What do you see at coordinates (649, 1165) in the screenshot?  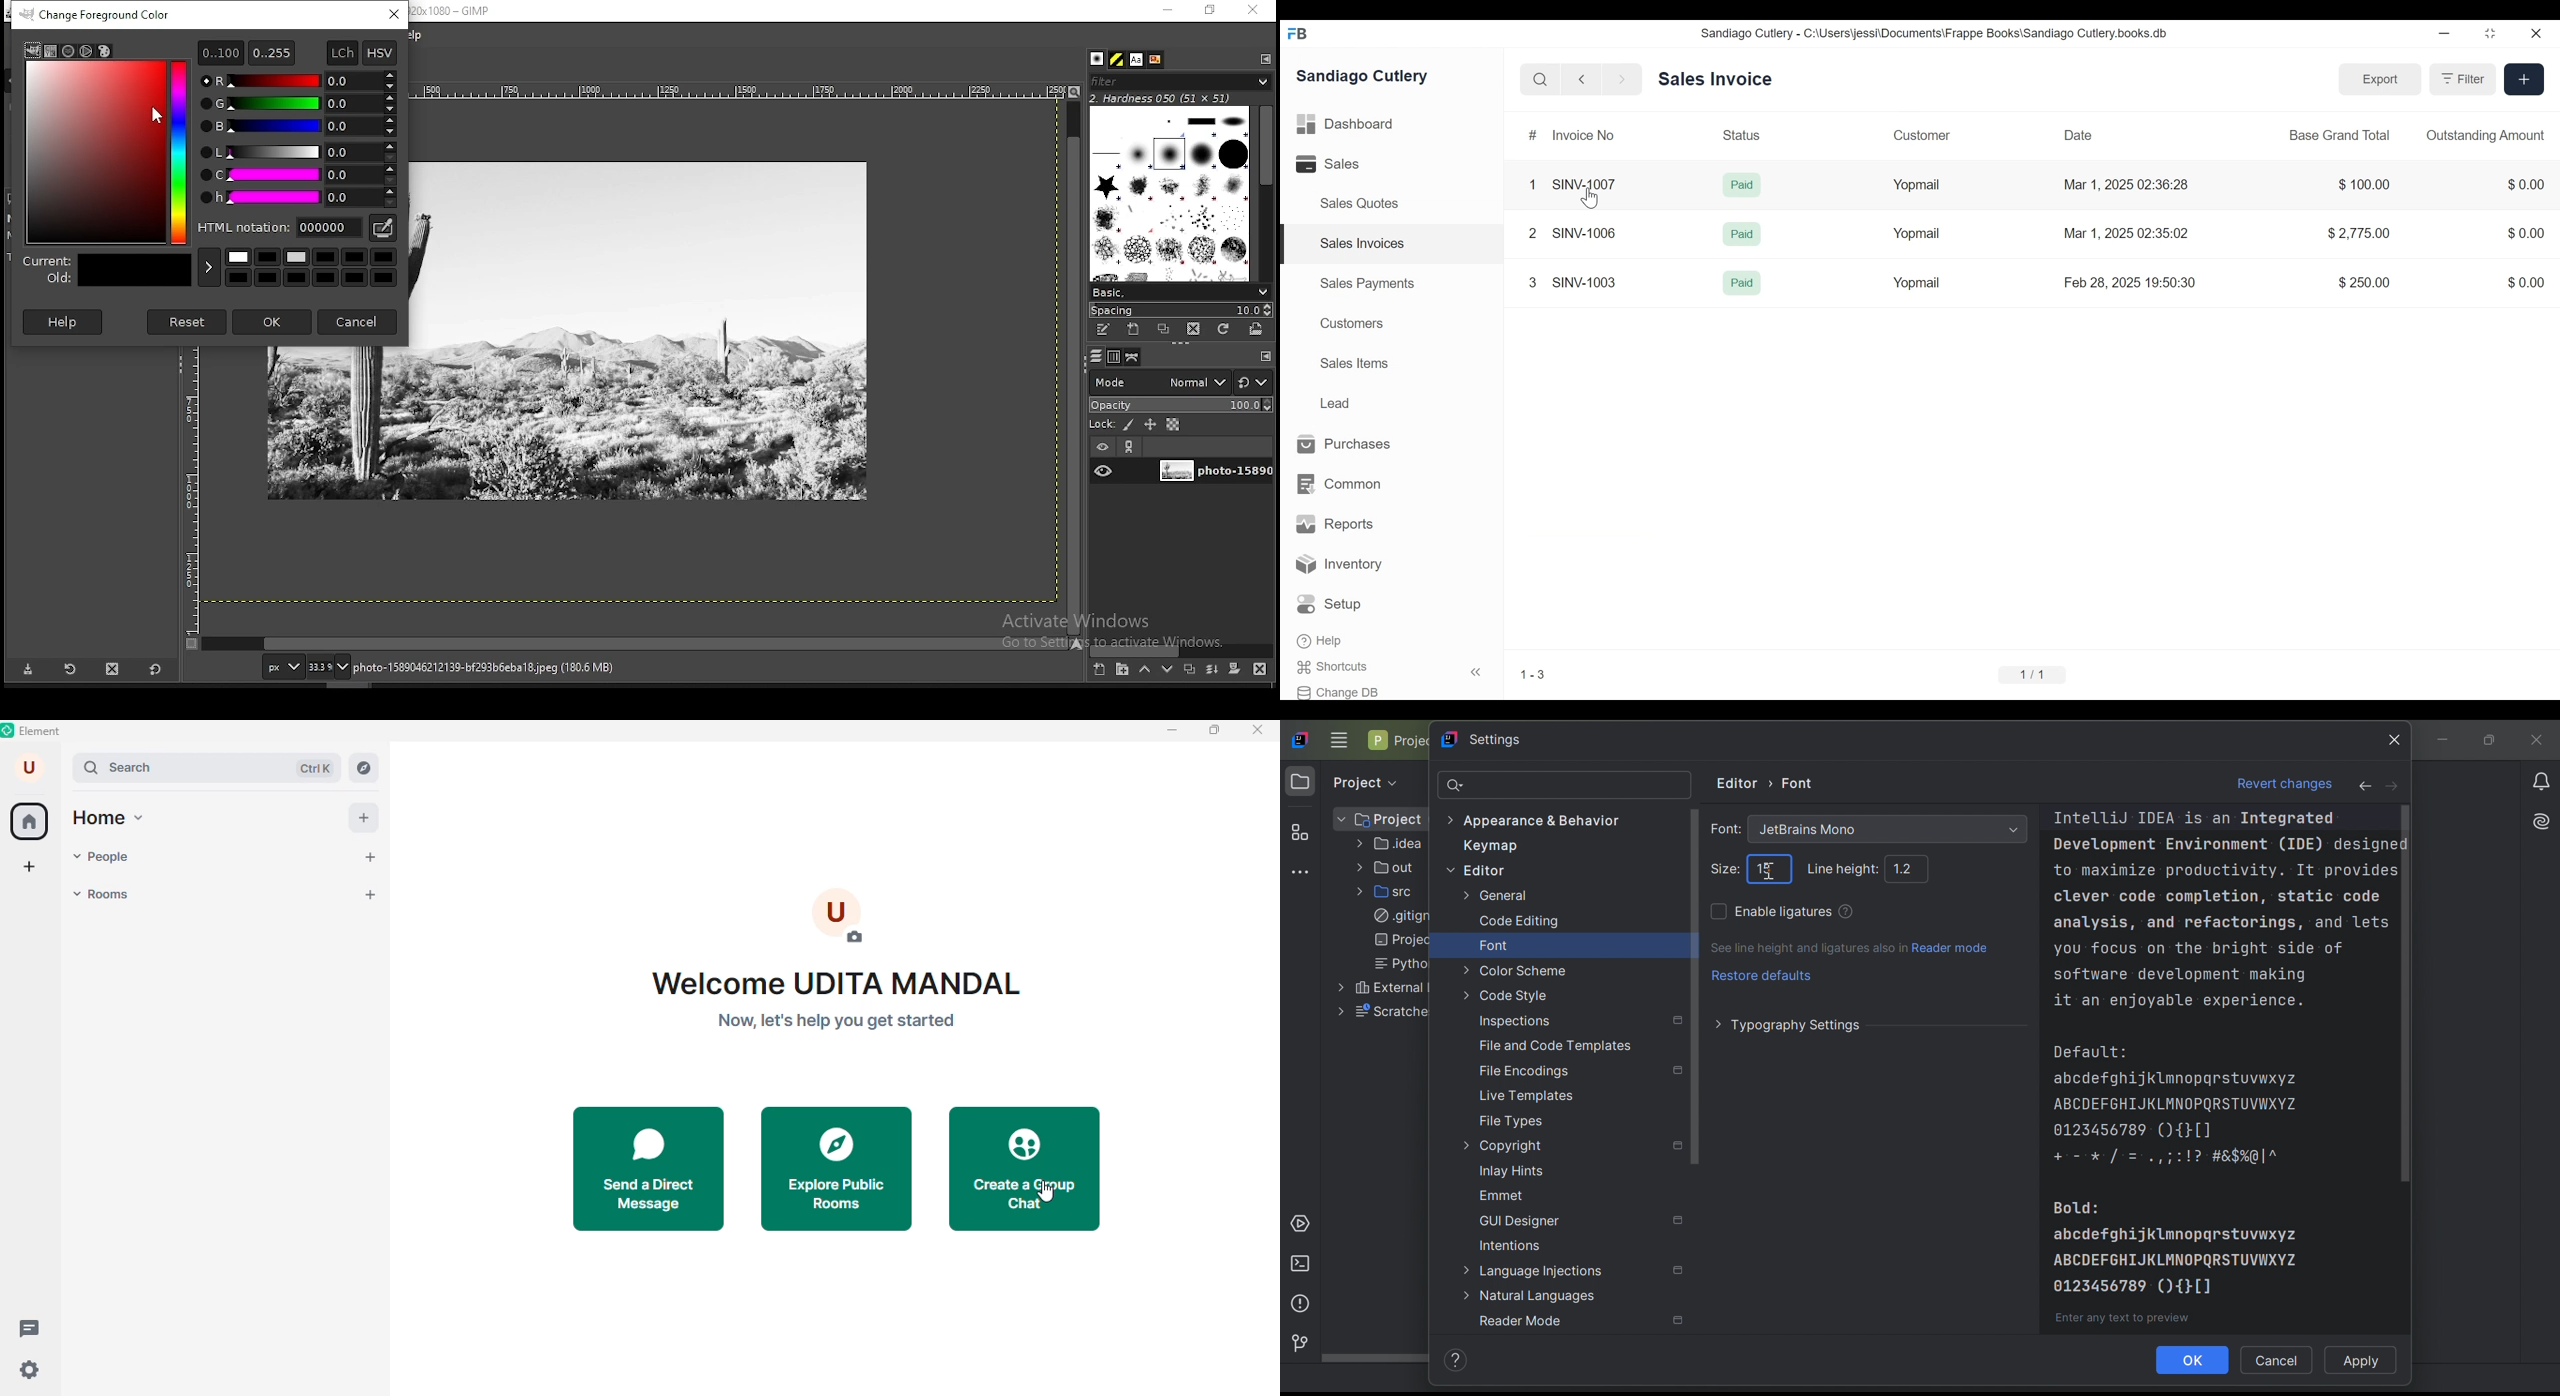 I see `send a direct message` at bounding box center [649, 1165].